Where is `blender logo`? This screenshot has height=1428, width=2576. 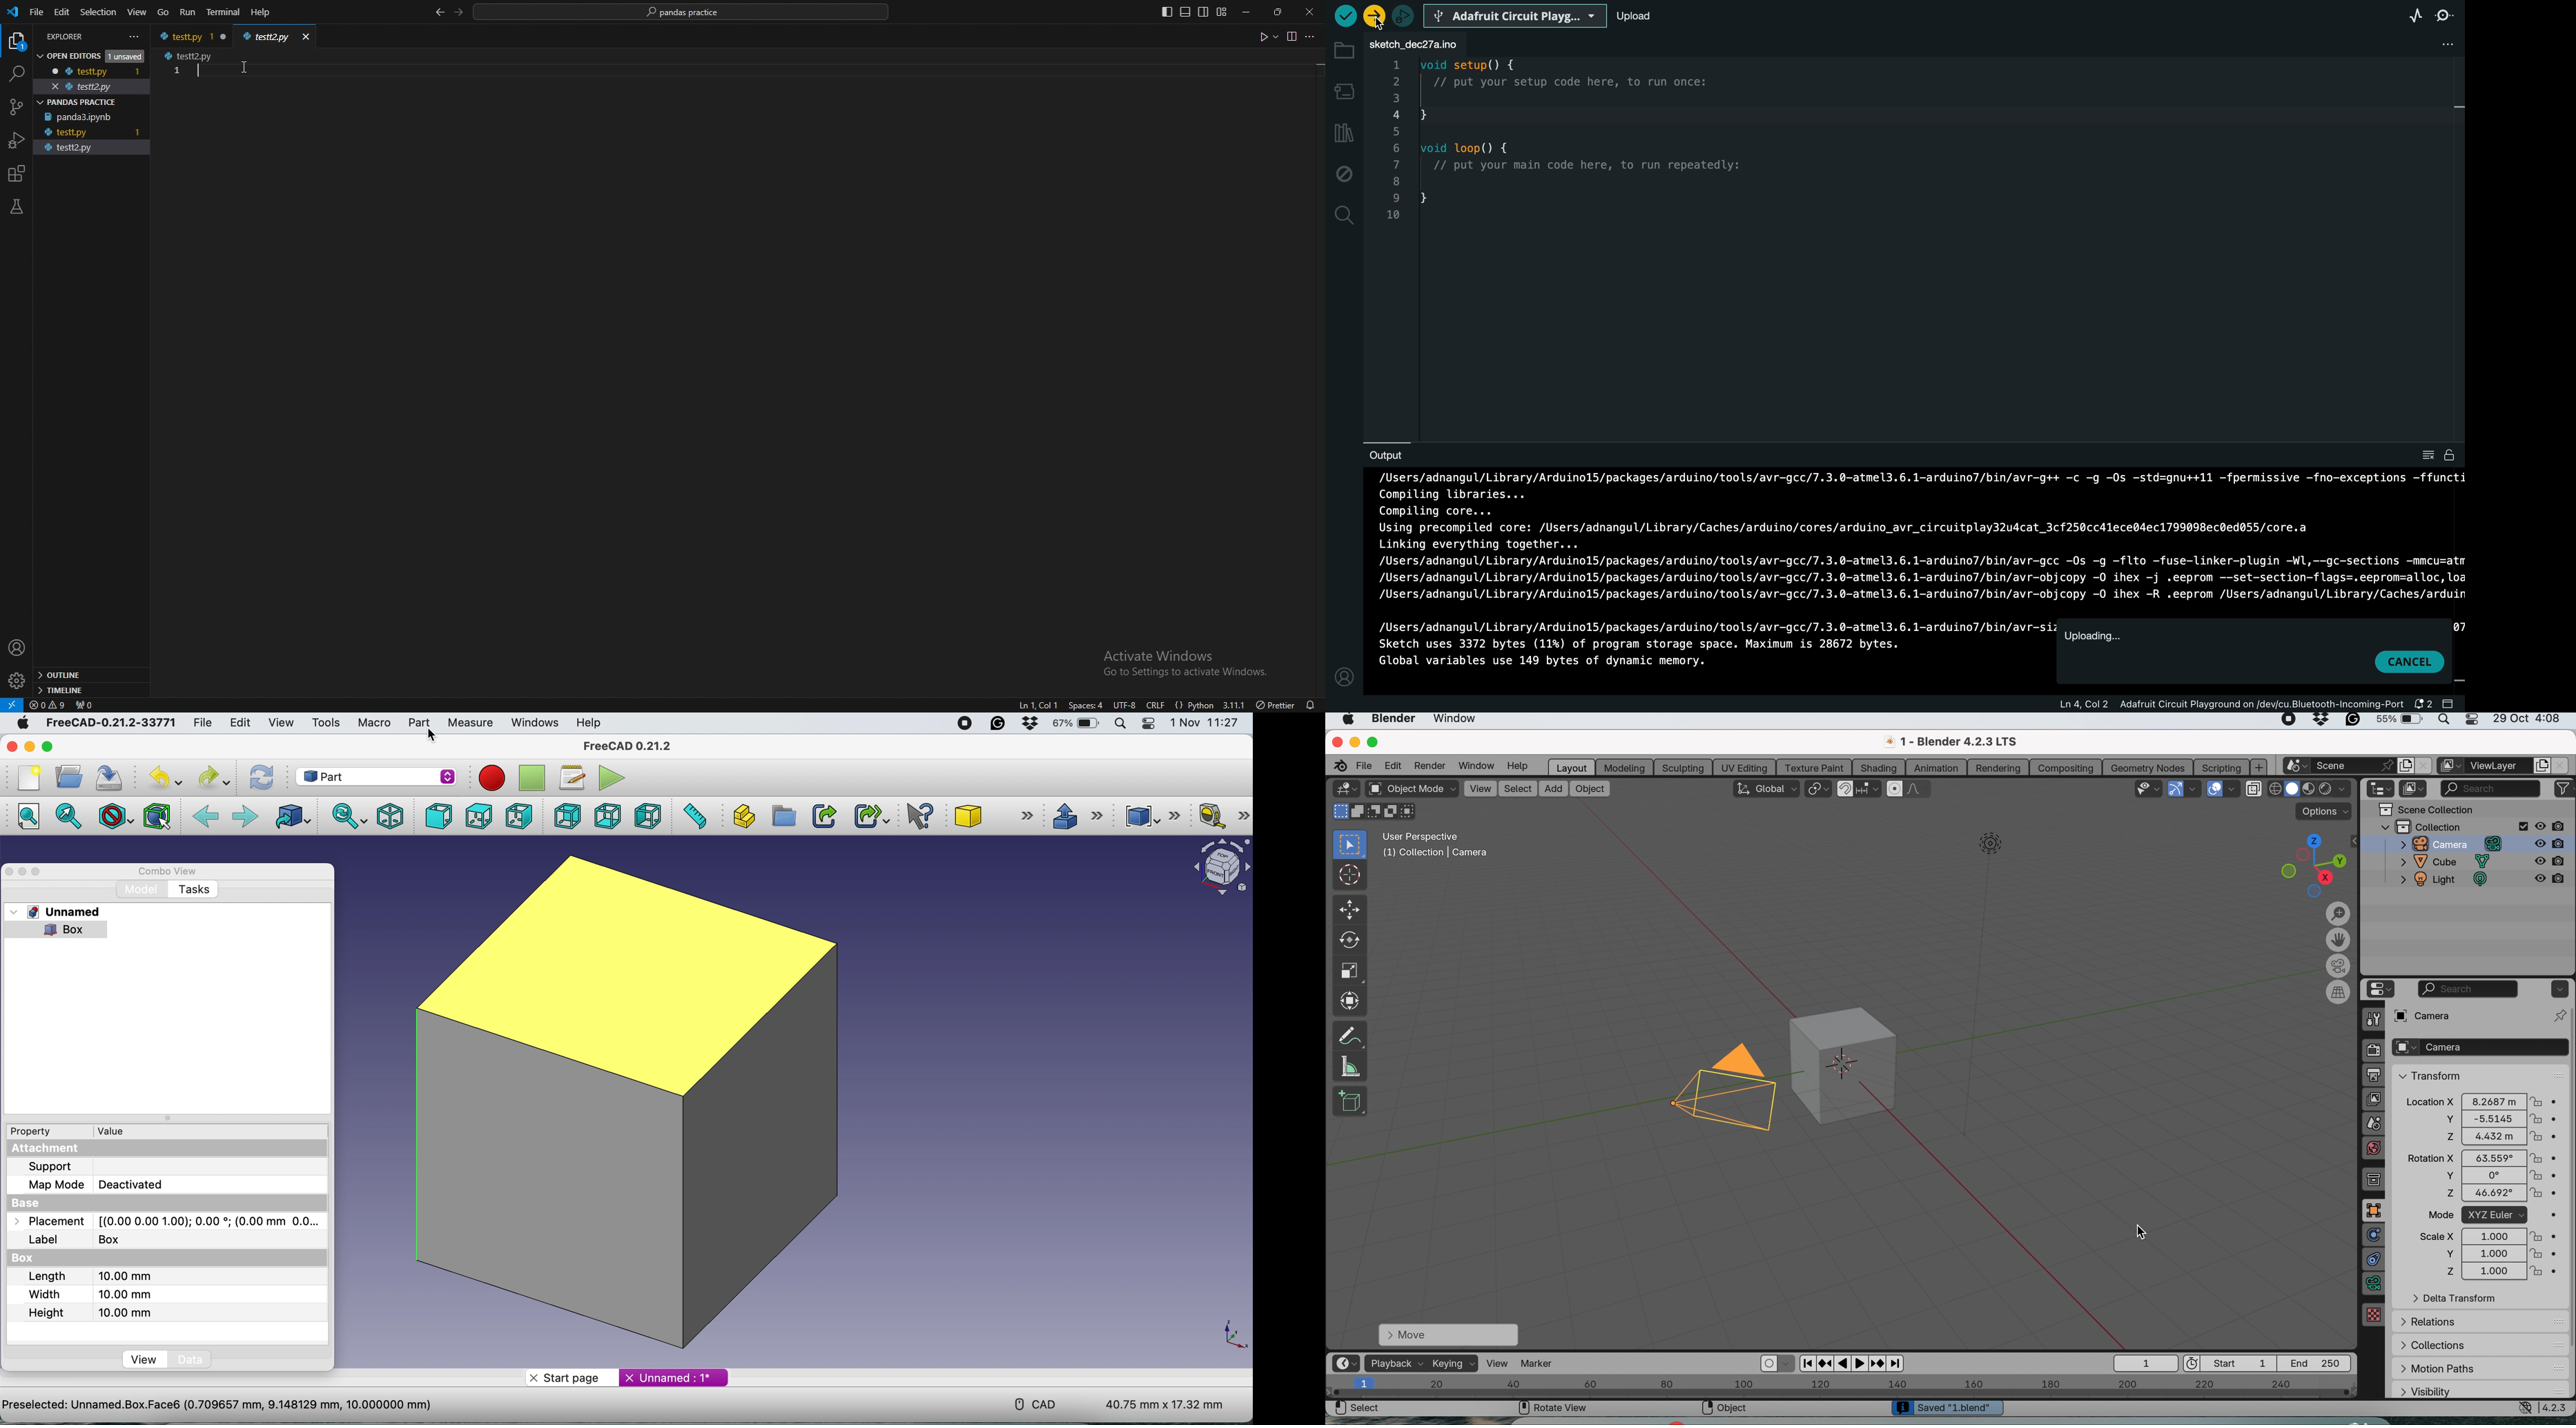 blender logo is located at coordinates (1337, 766).